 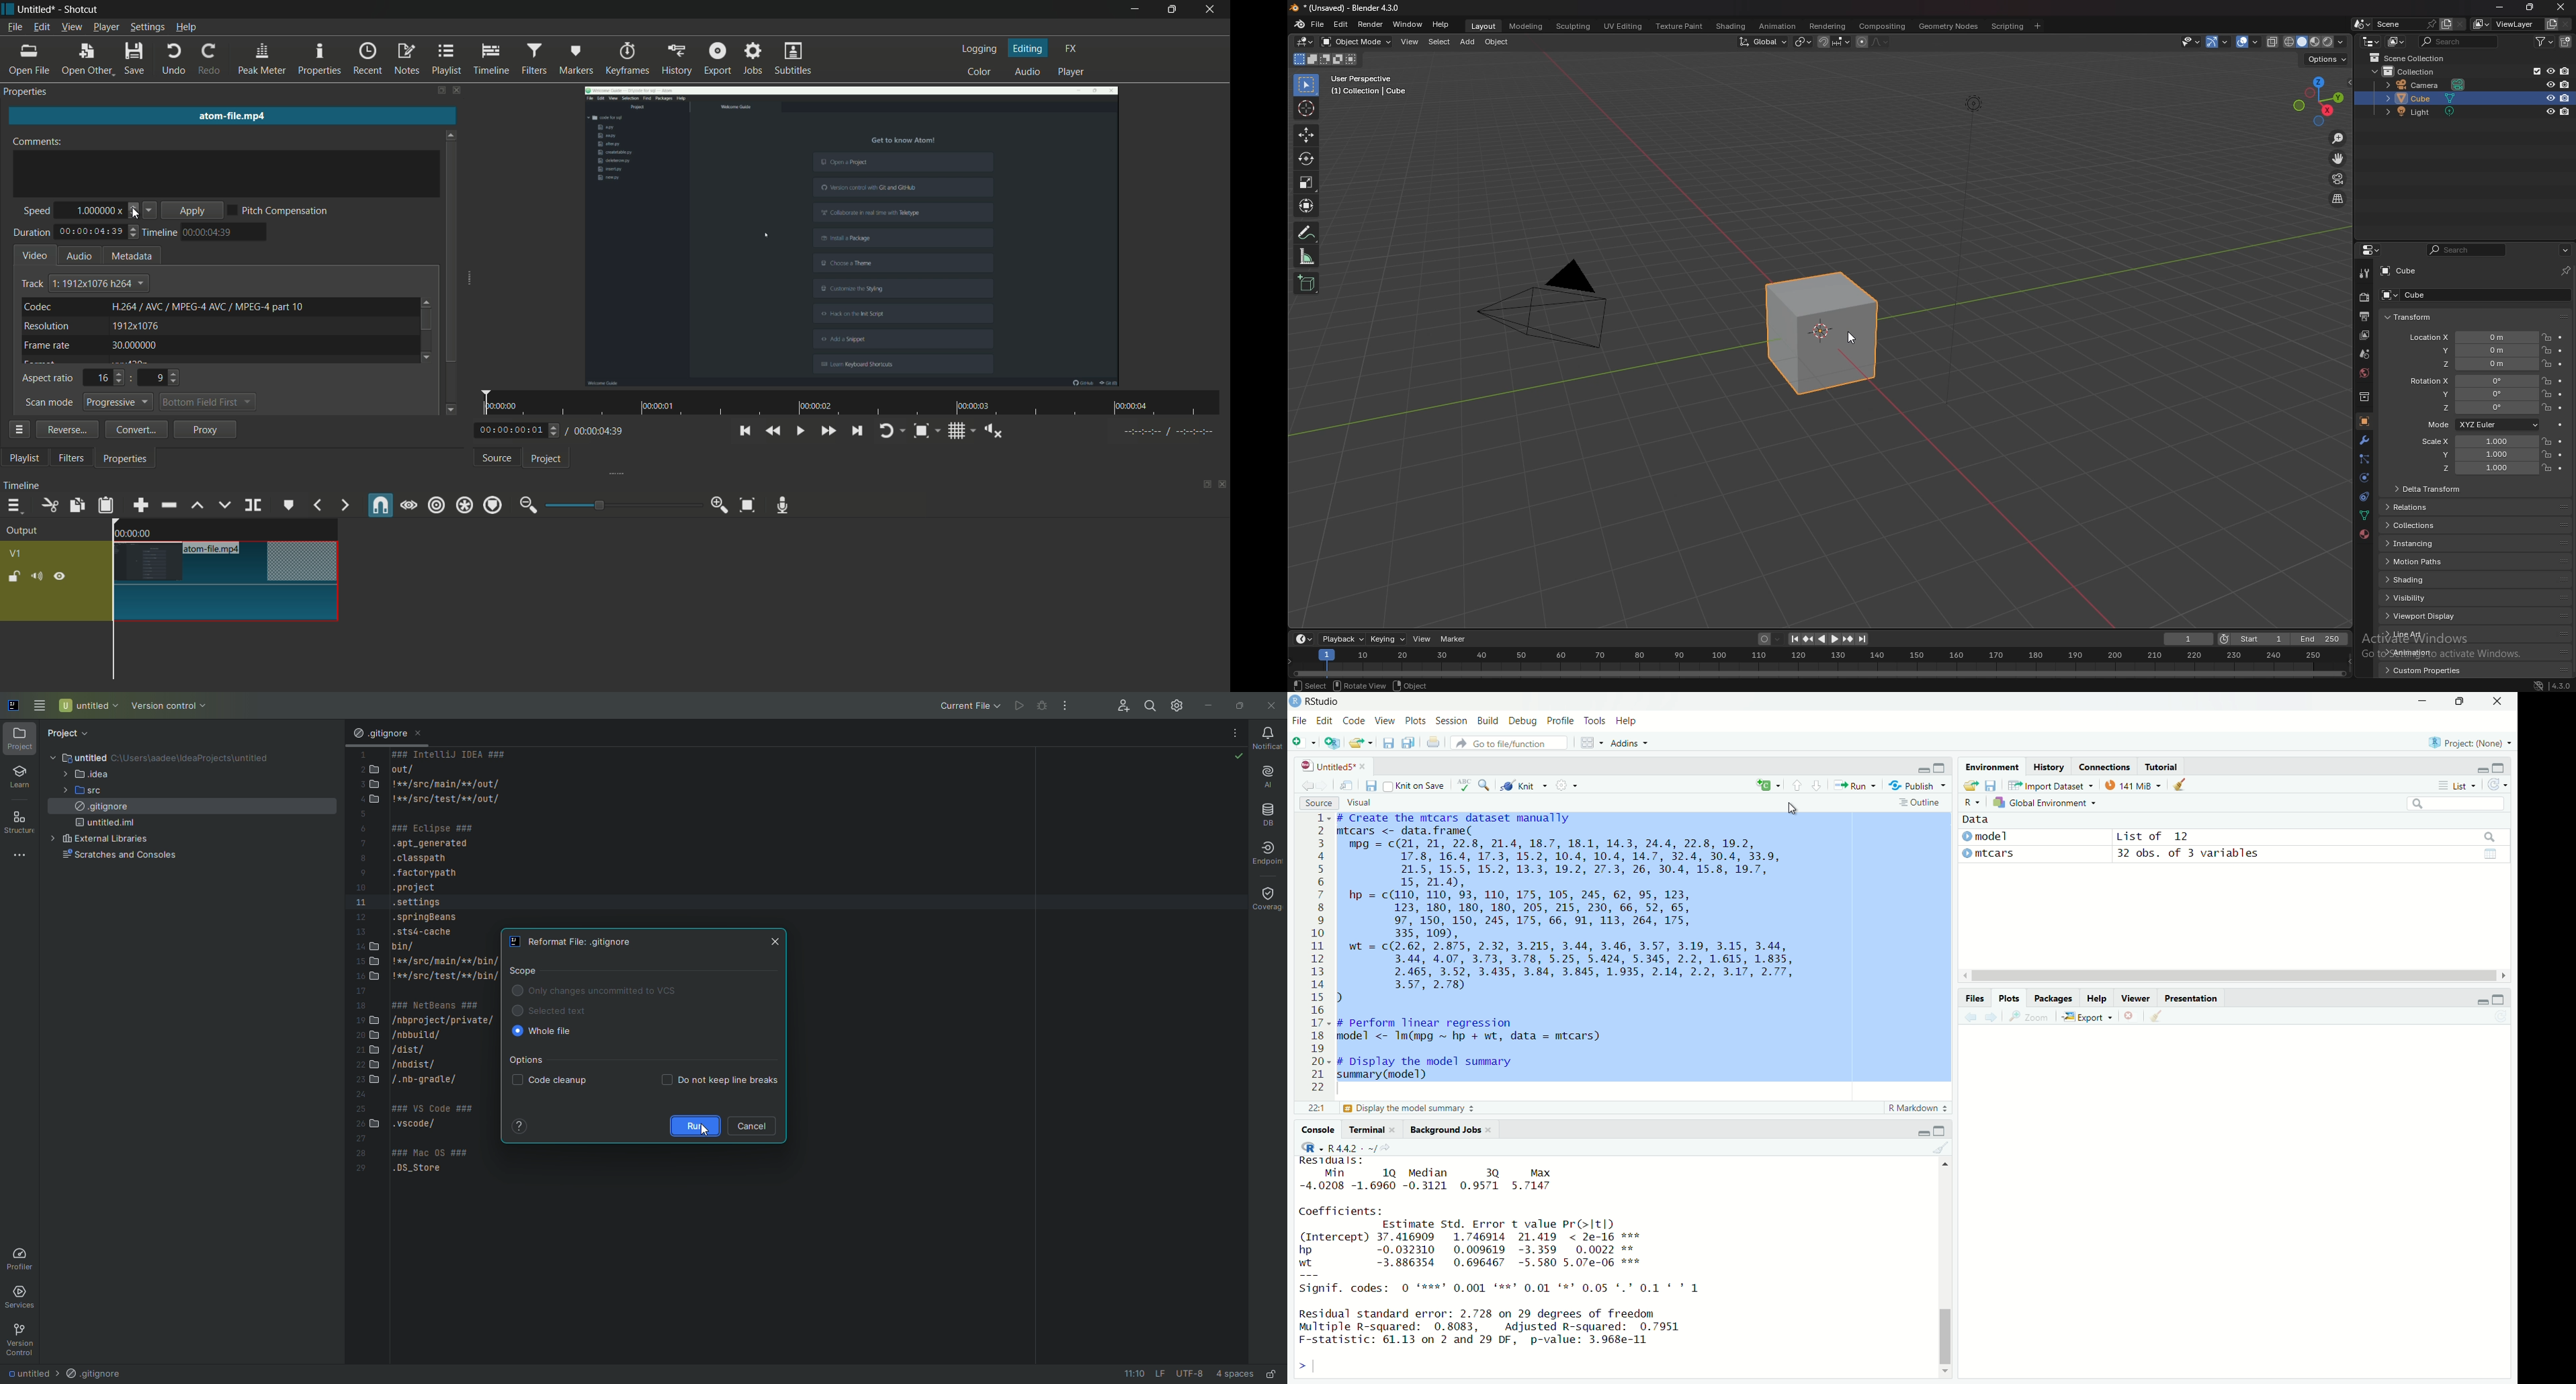 What do you see at coordinates (261, 58) in the screenshot?
I see `peak meter` at bounding box center [261, 58].